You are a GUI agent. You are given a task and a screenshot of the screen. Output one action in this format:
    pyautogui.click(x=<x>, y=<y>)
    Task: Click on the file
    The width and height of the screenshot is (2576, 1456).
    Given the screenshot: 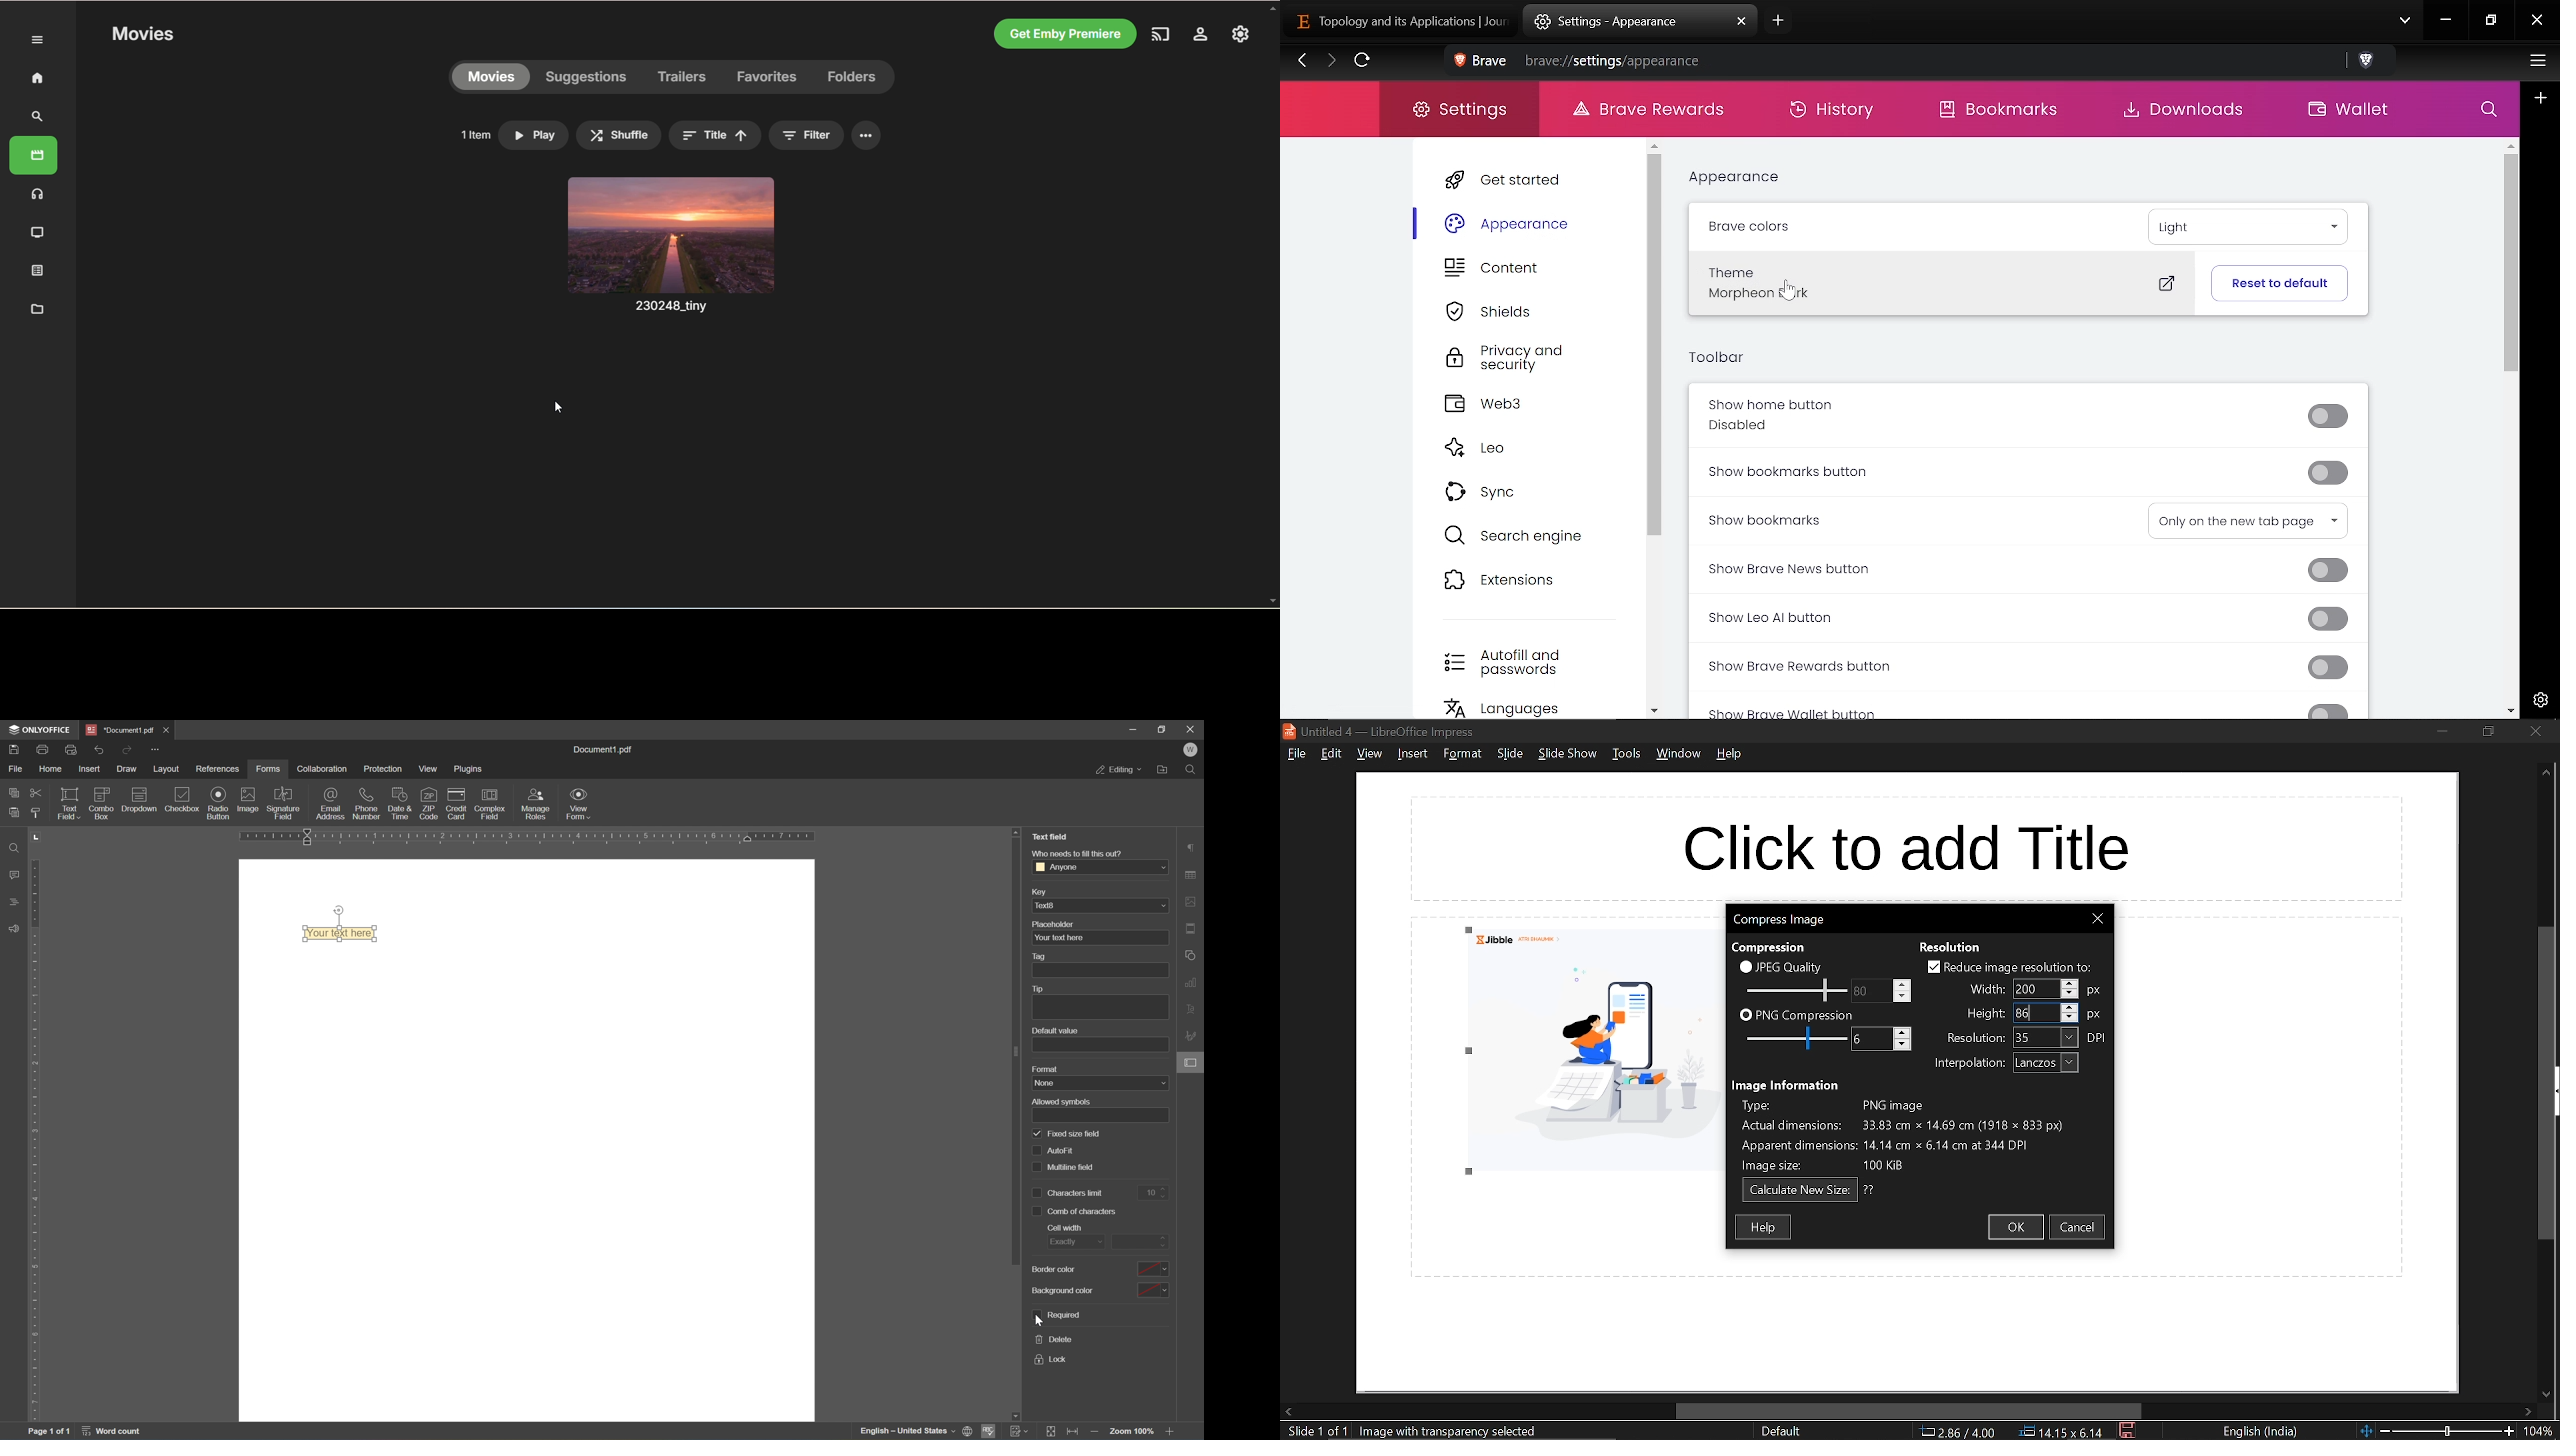 What is the action you would take?
    pyautogui.click(x=1296, y=753)
    